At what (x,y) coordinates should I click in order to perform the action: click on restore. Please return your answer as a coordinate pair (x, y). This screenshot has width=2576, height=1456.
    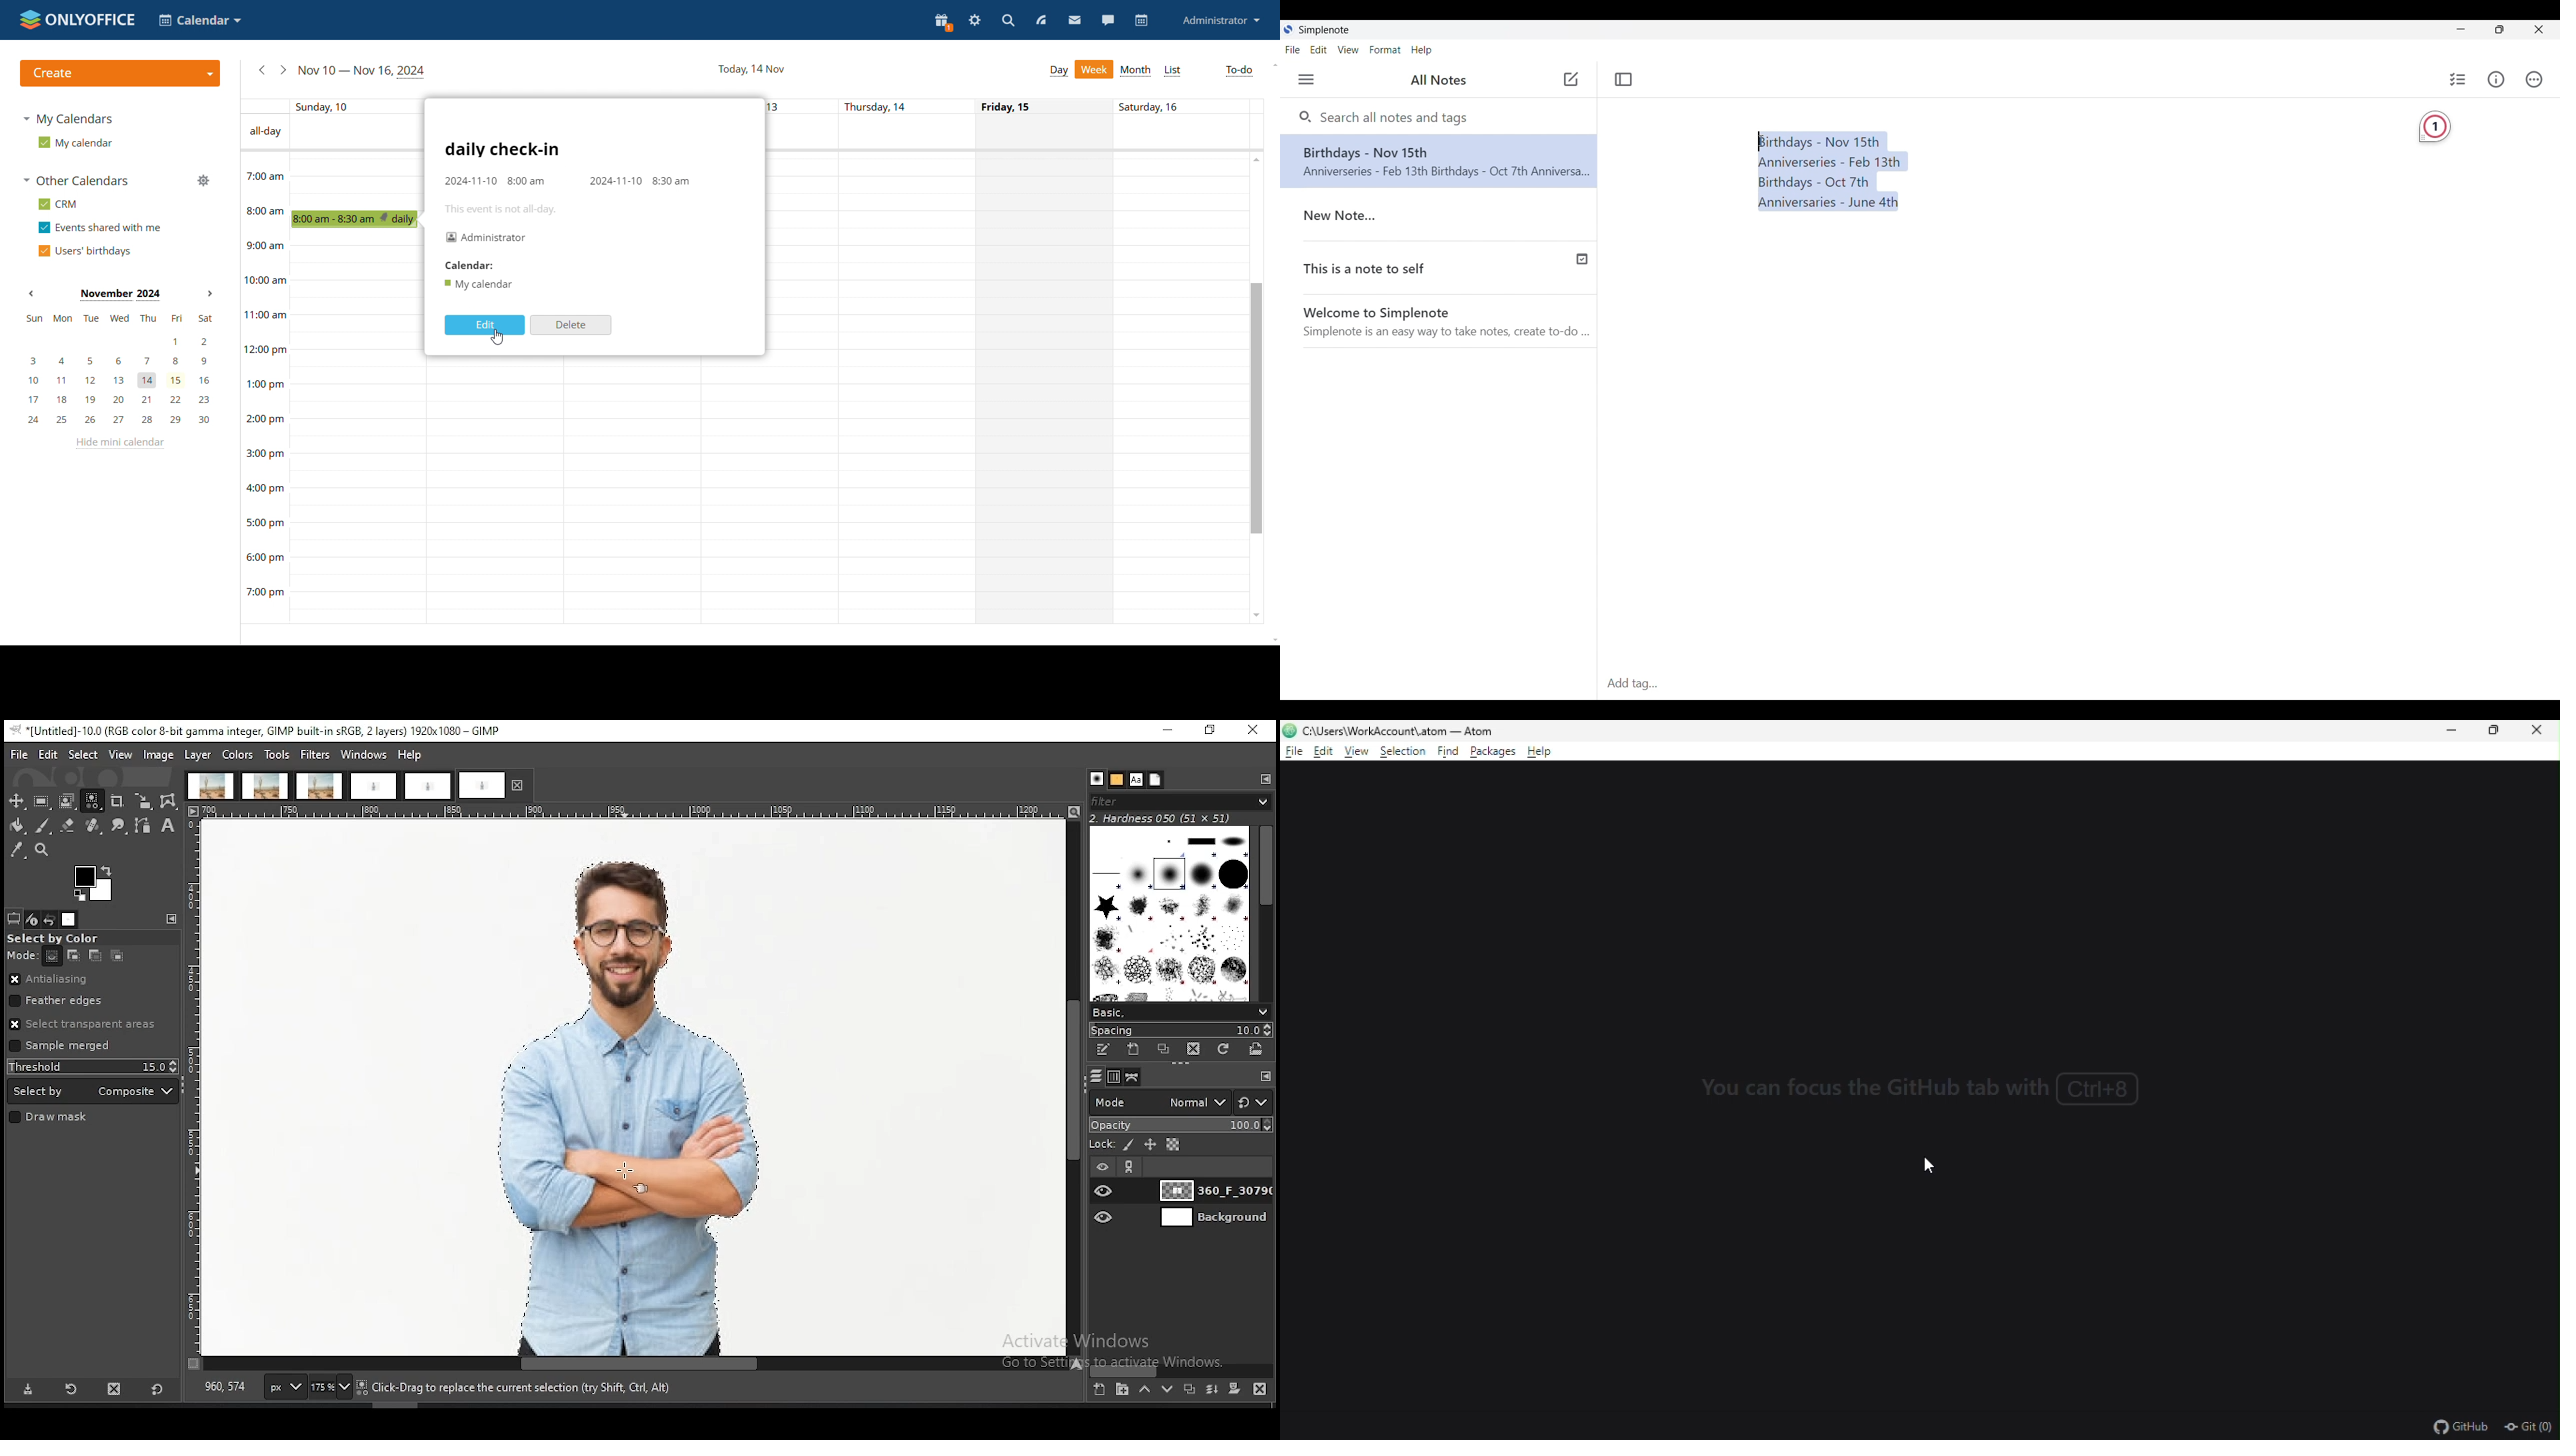
    Looking at the image, I should click on (1212, 732).